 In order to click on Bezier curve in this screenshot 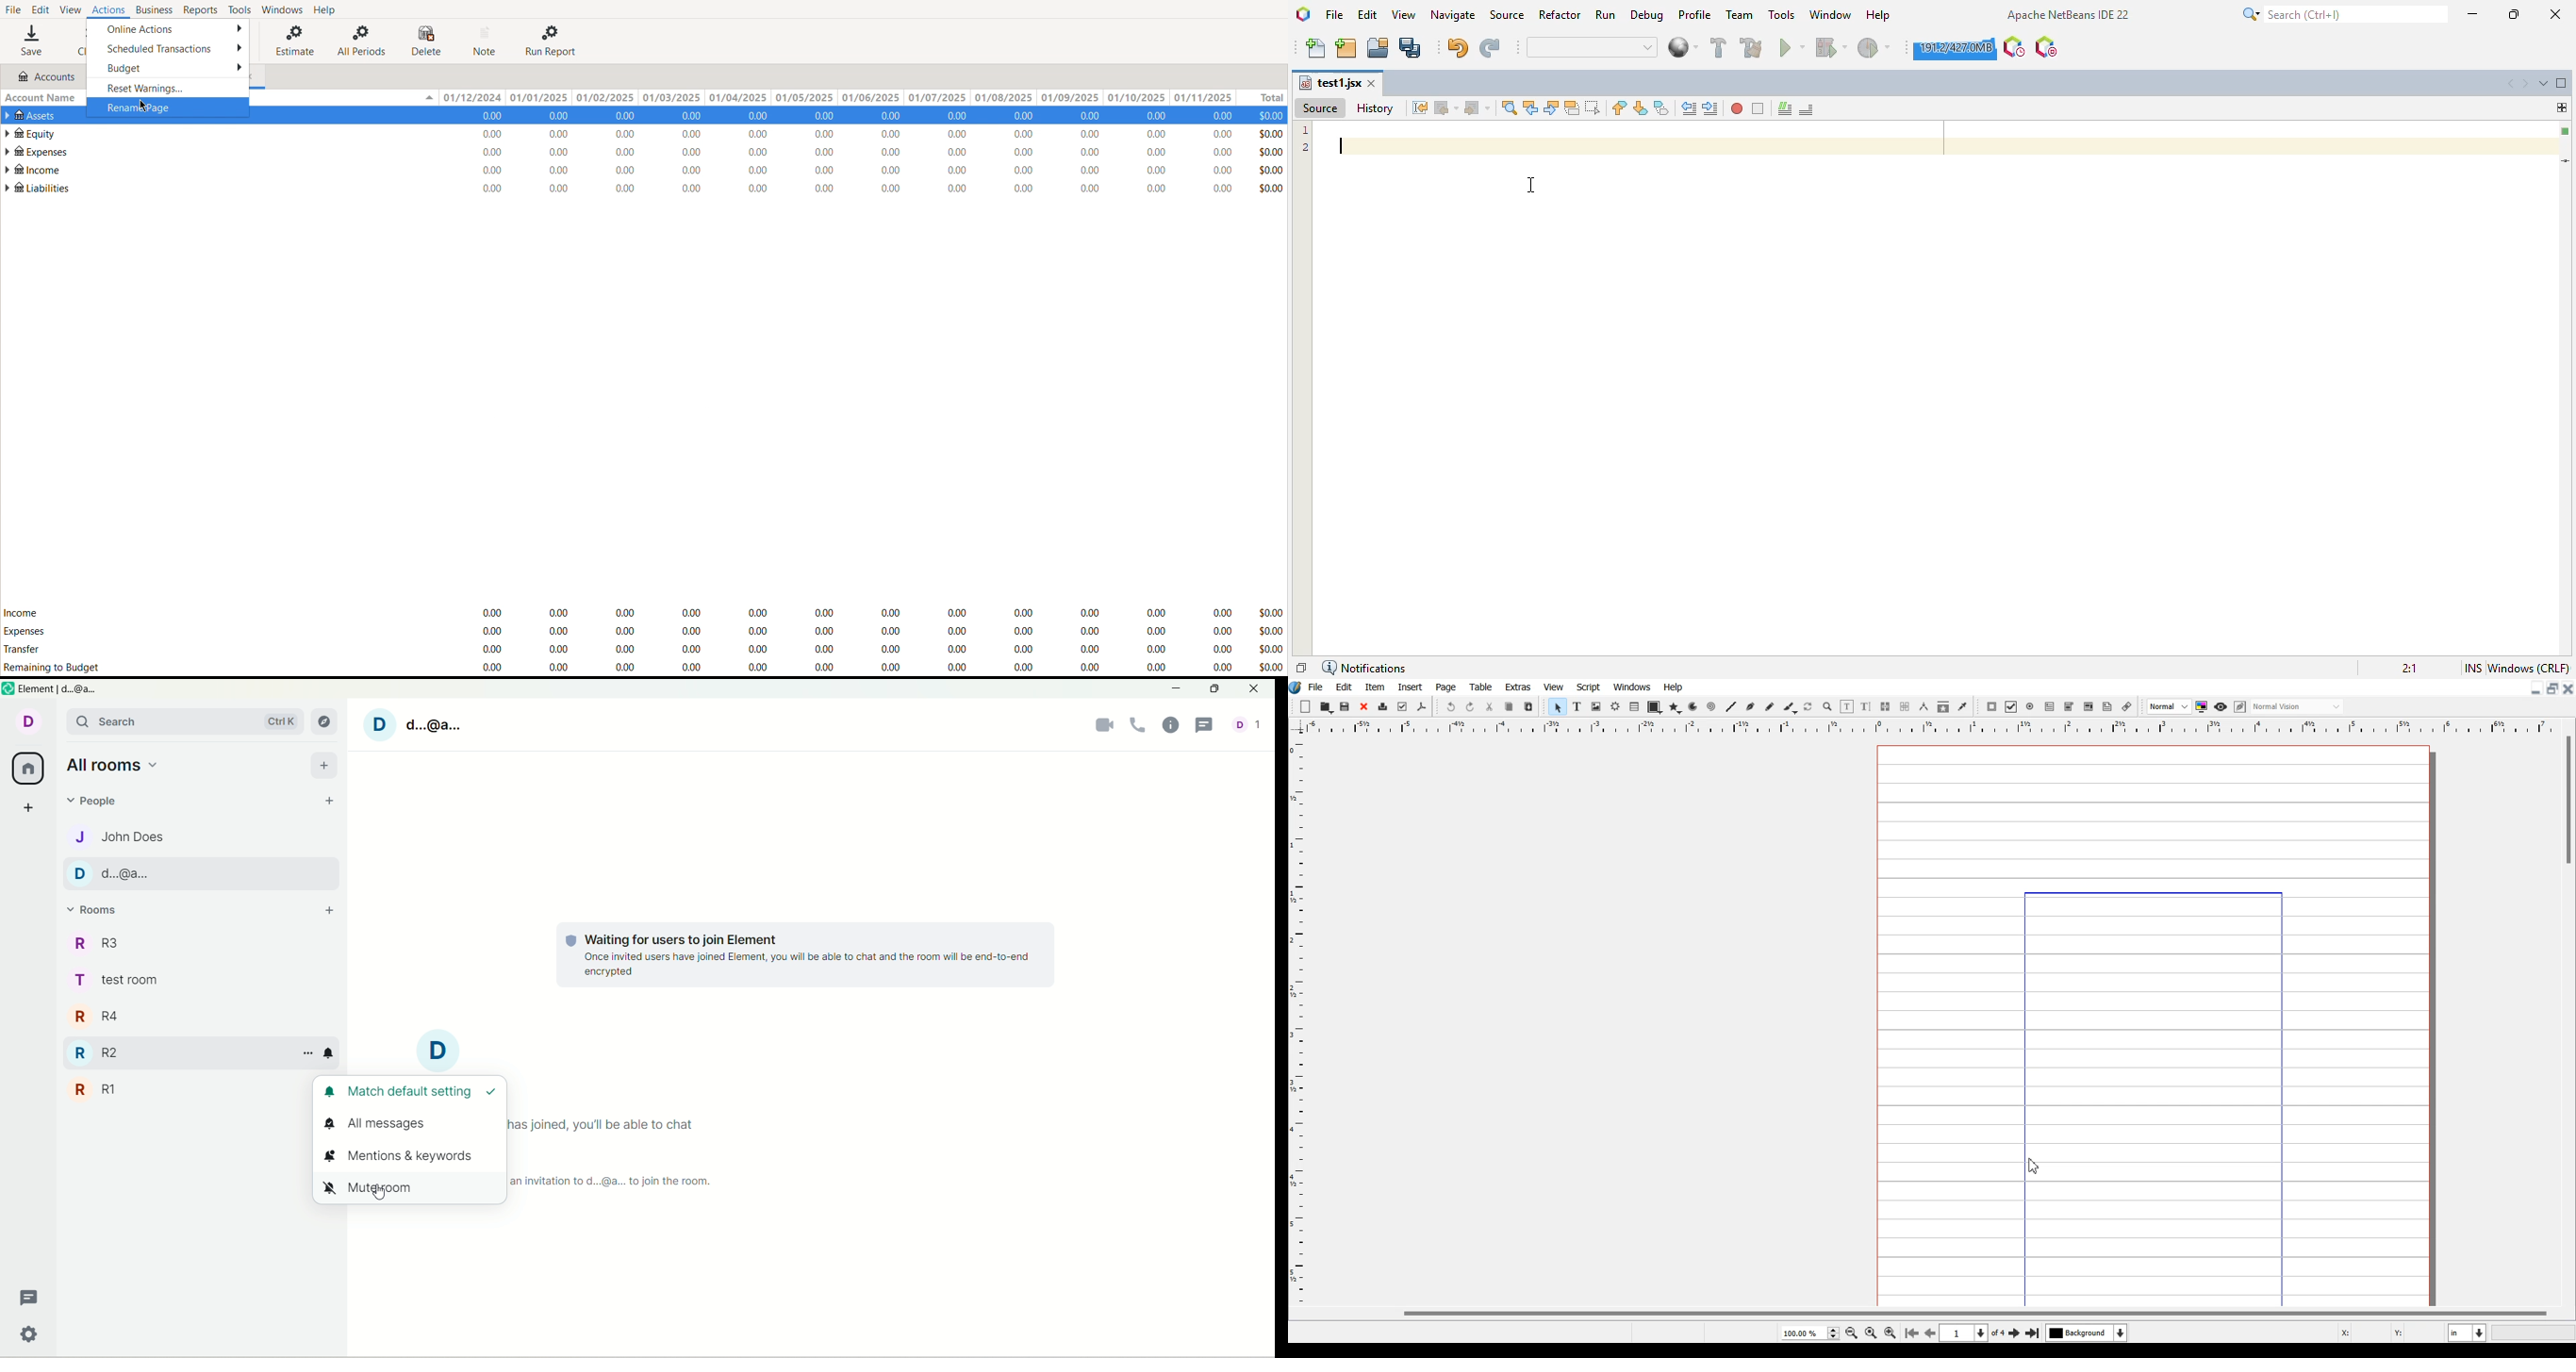, I will do `click(1750, 707)`.